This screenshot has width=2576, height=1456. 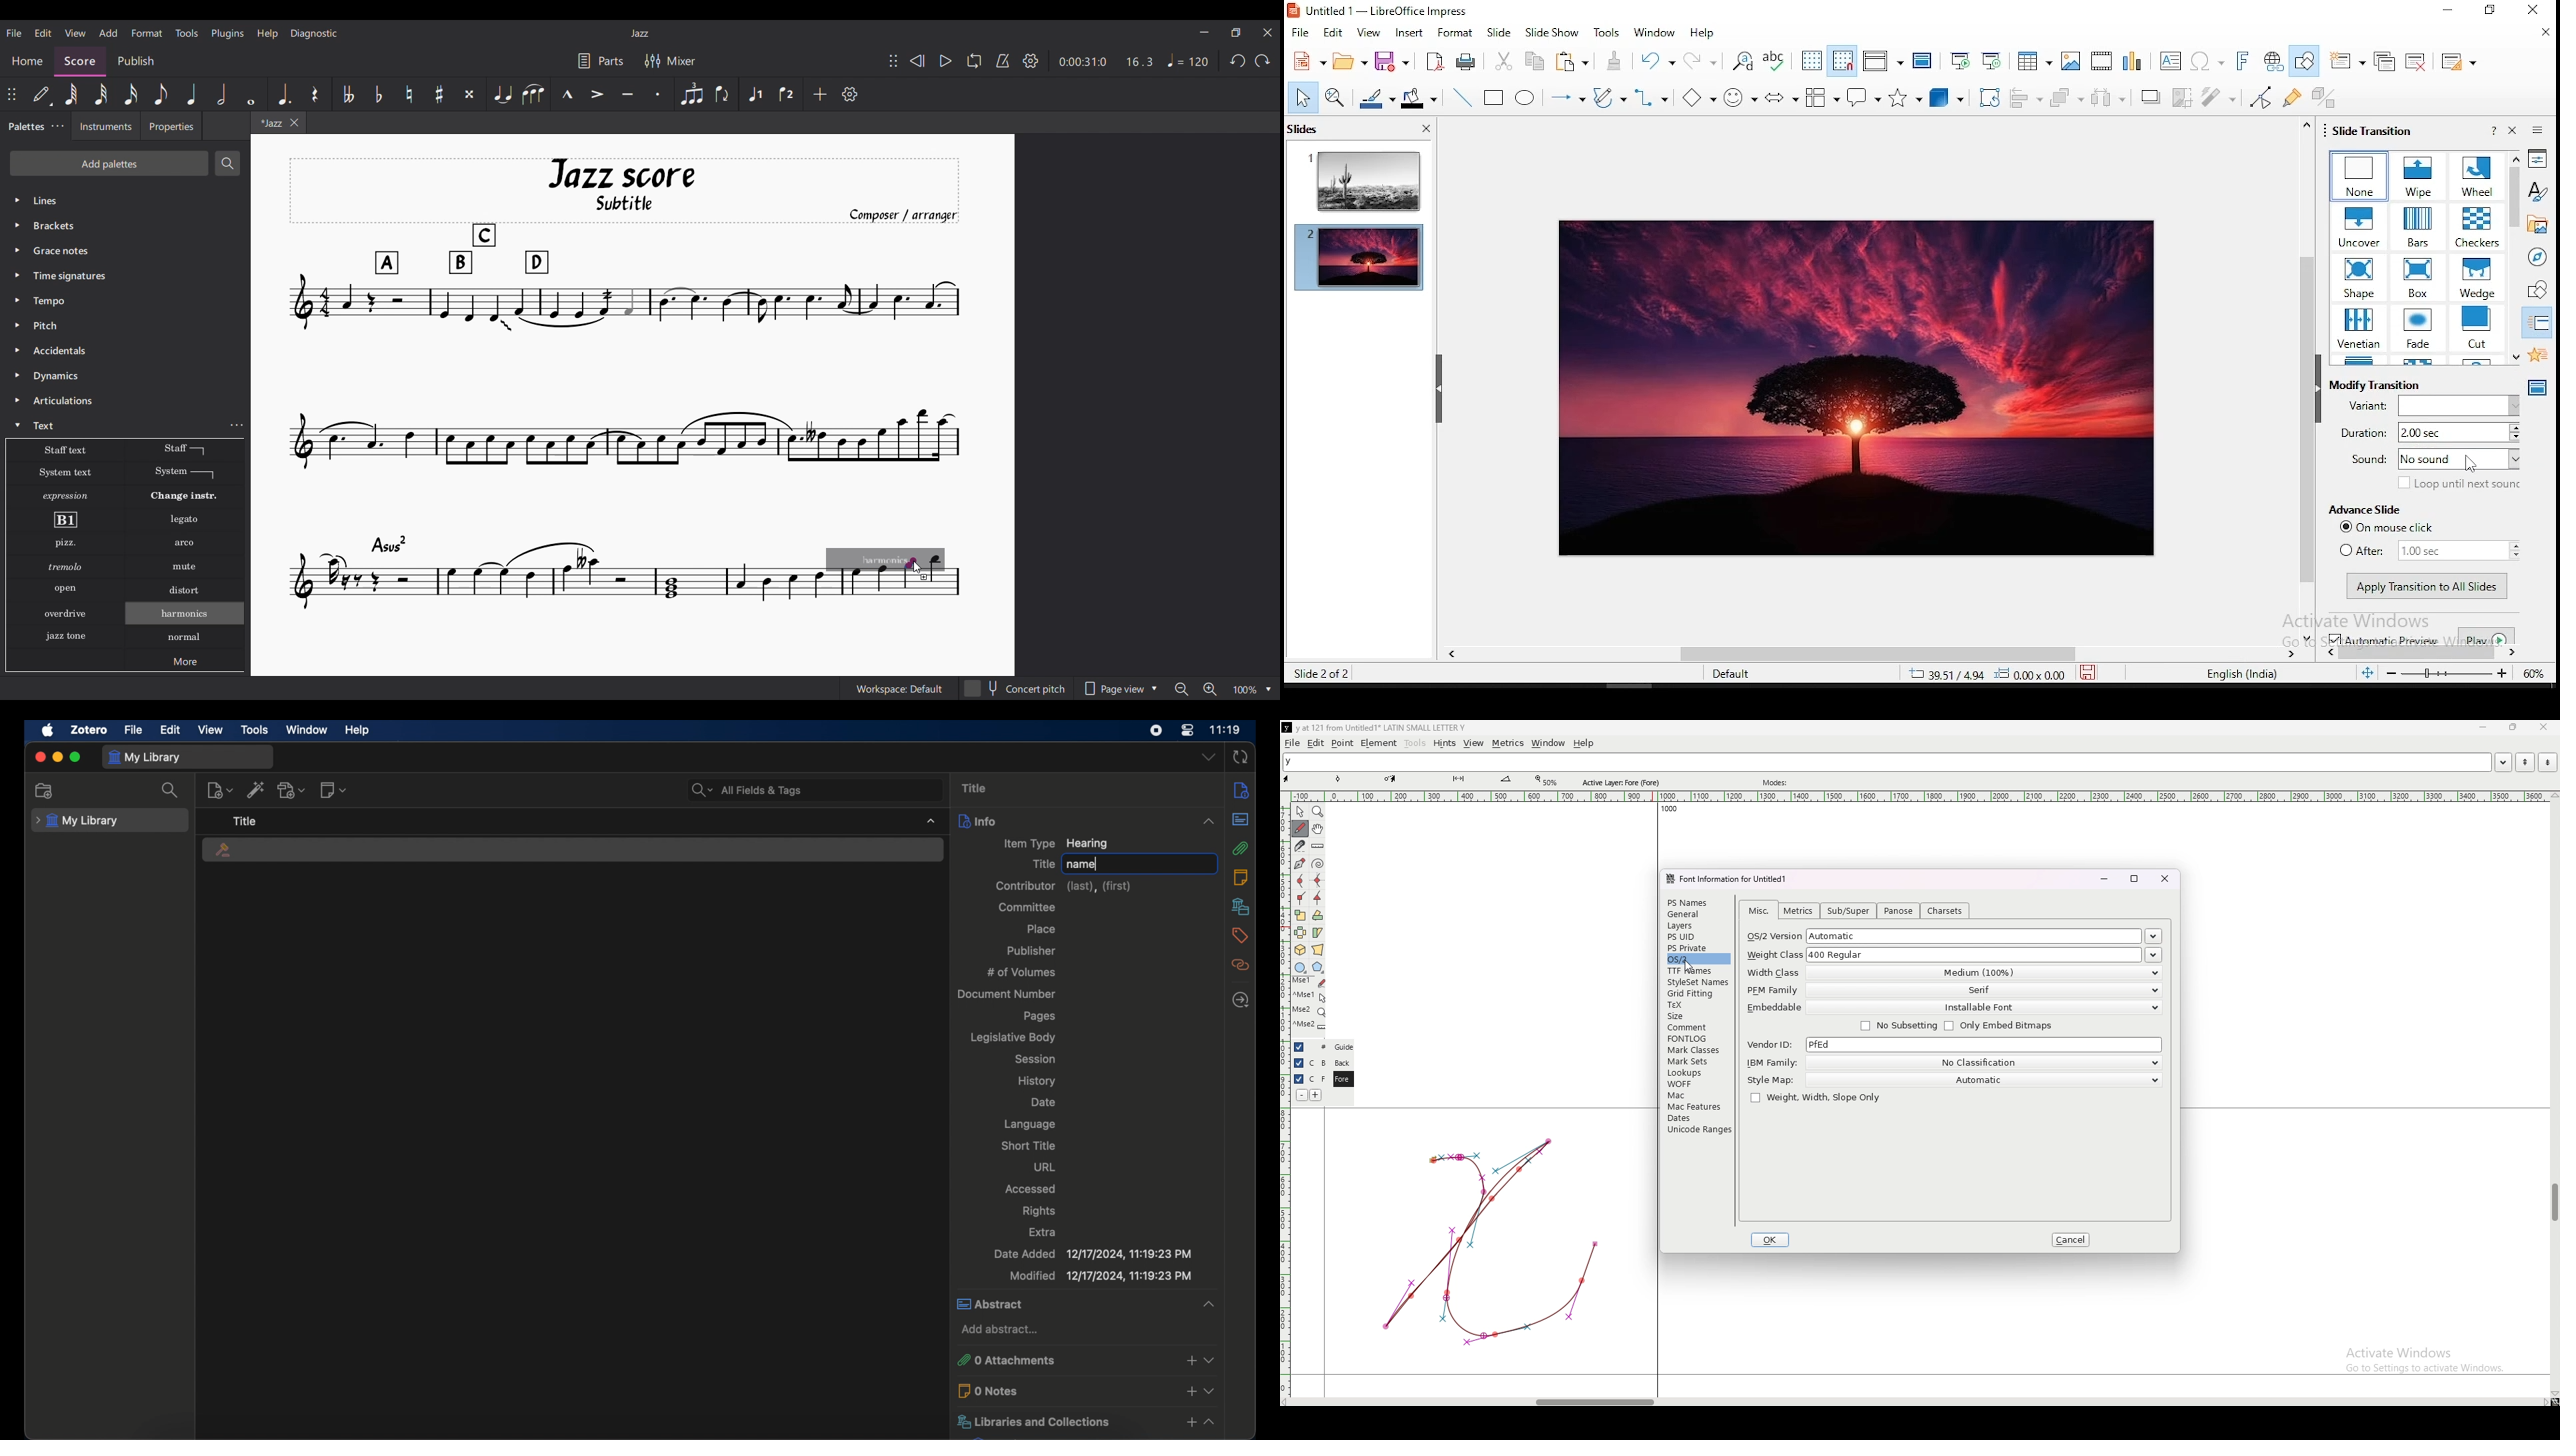 What do you see at coordinates (1300, 812) in the screenshot?
I see `pointer` at bounding box center [1300, 812].